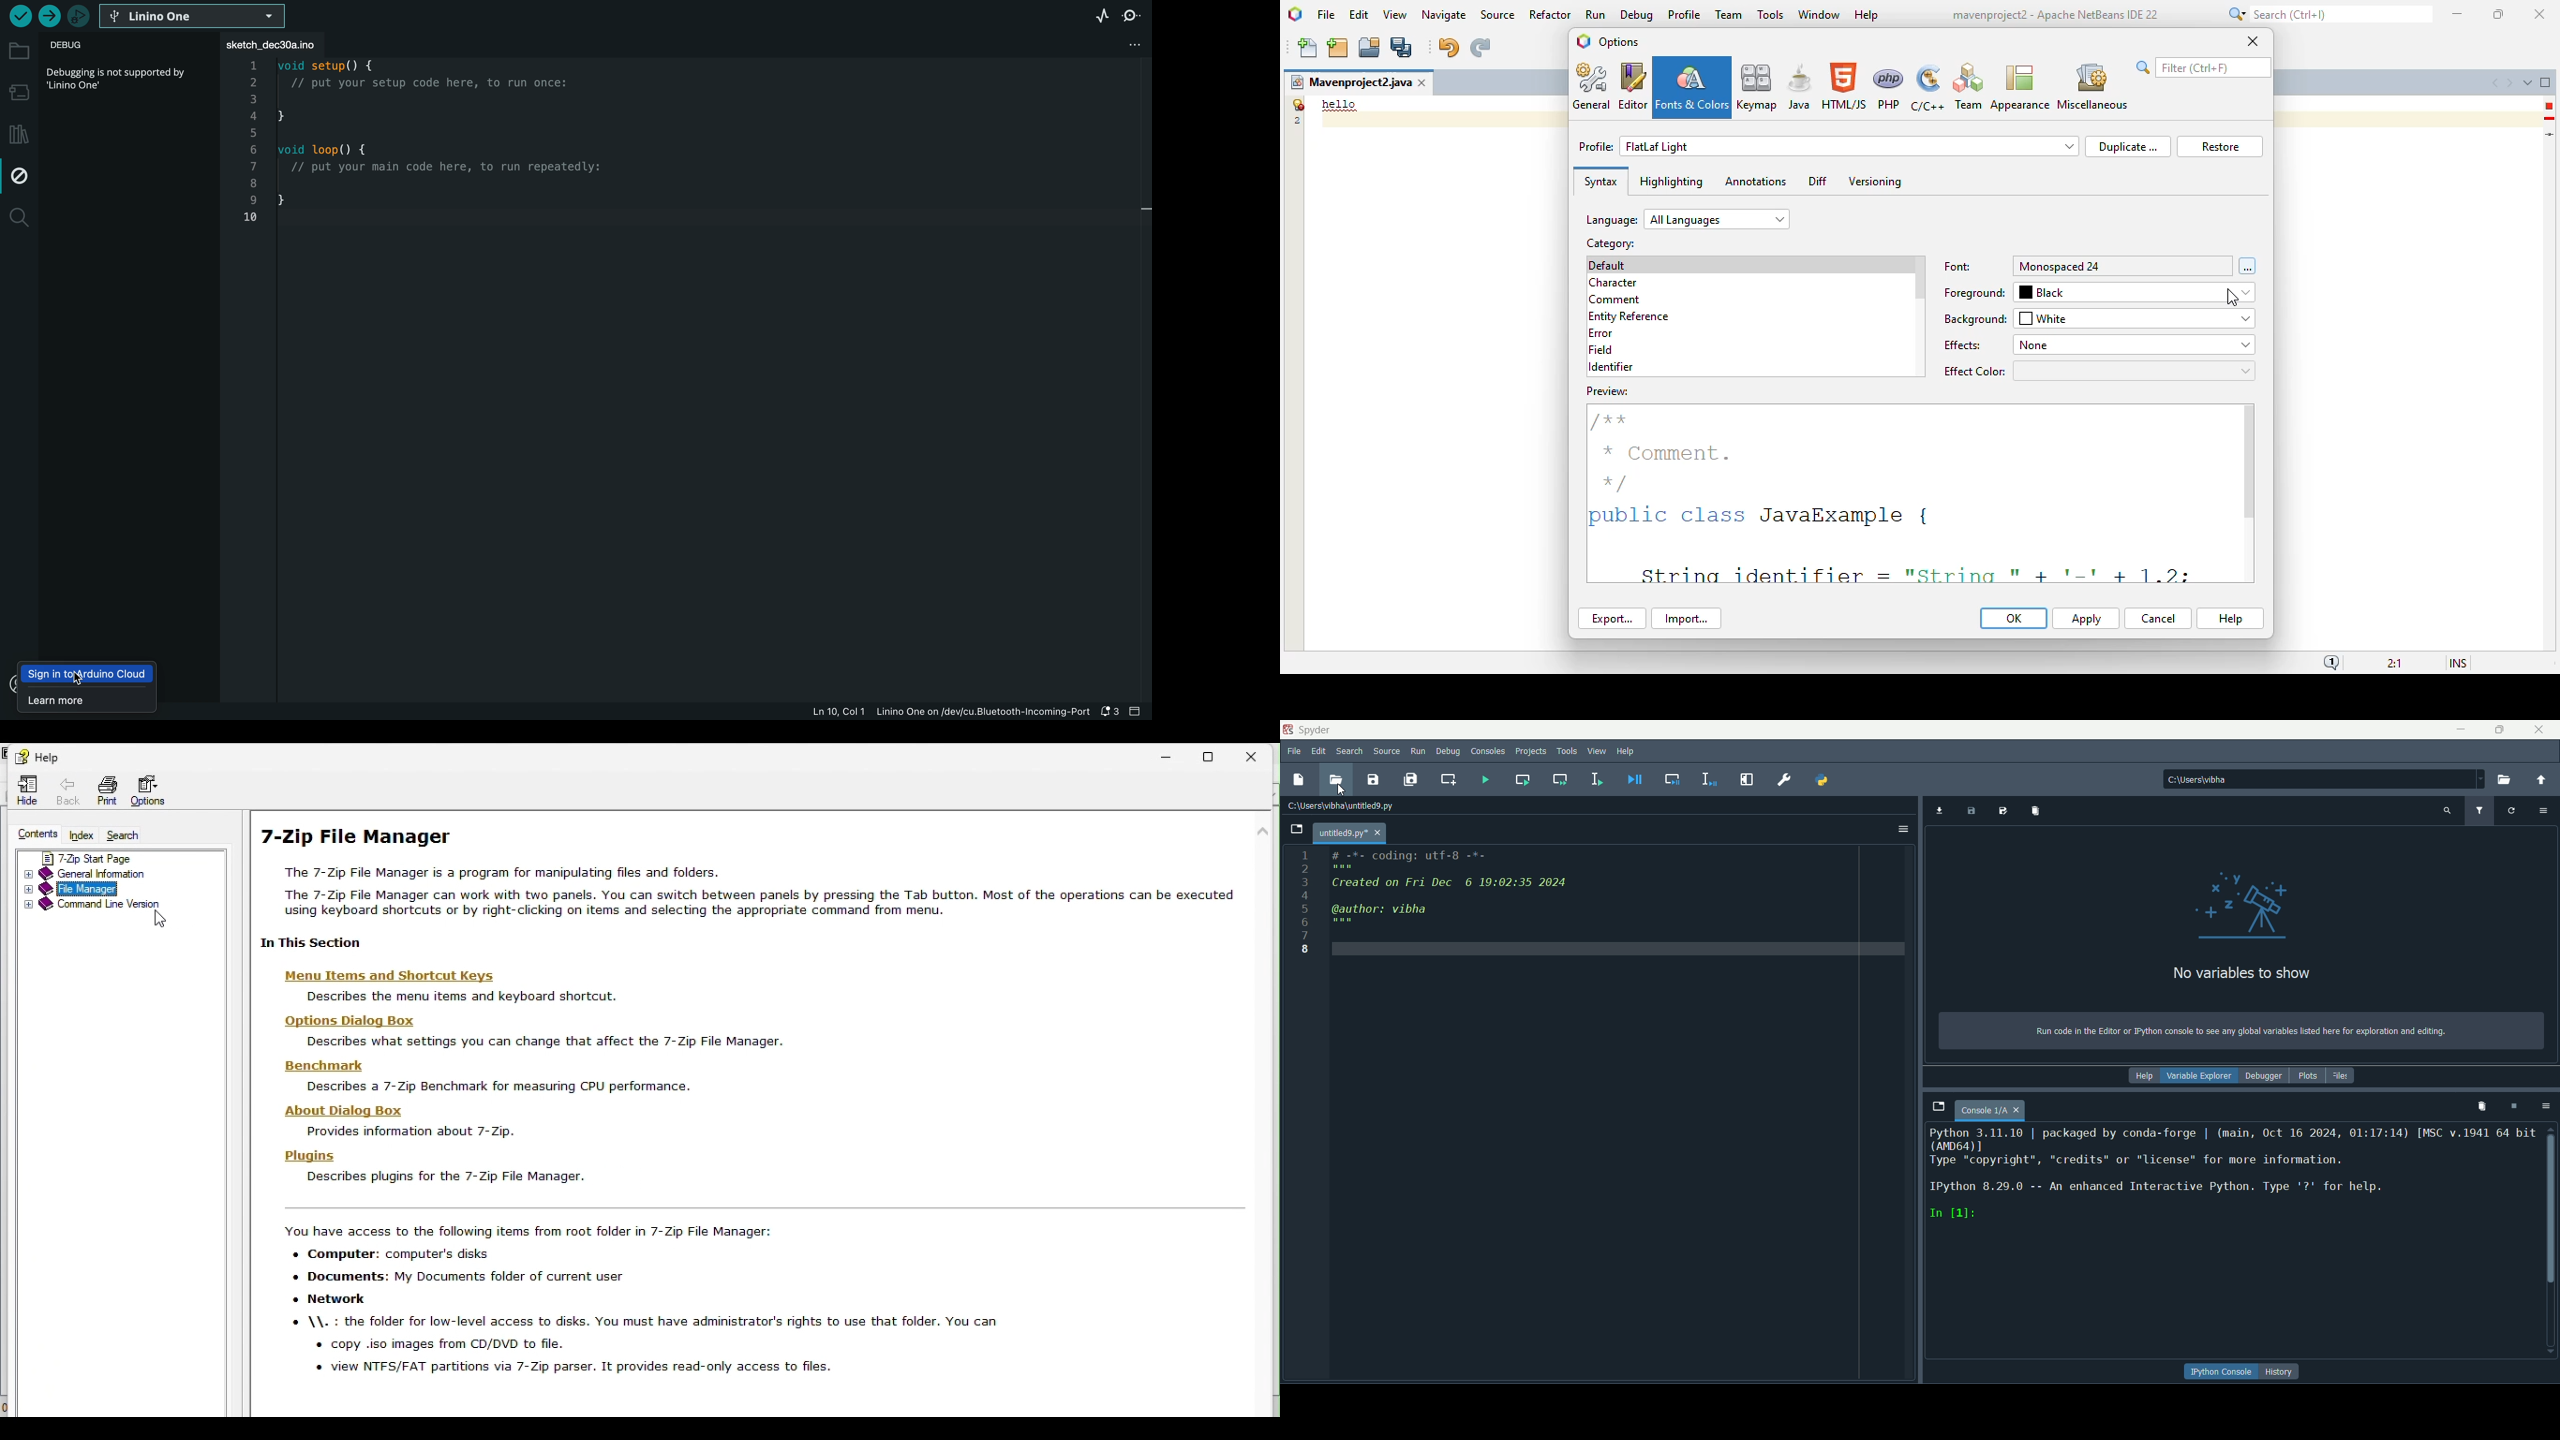 This screenshot has width=2576, height=1456. I want to click on field, so click(1600, 350).